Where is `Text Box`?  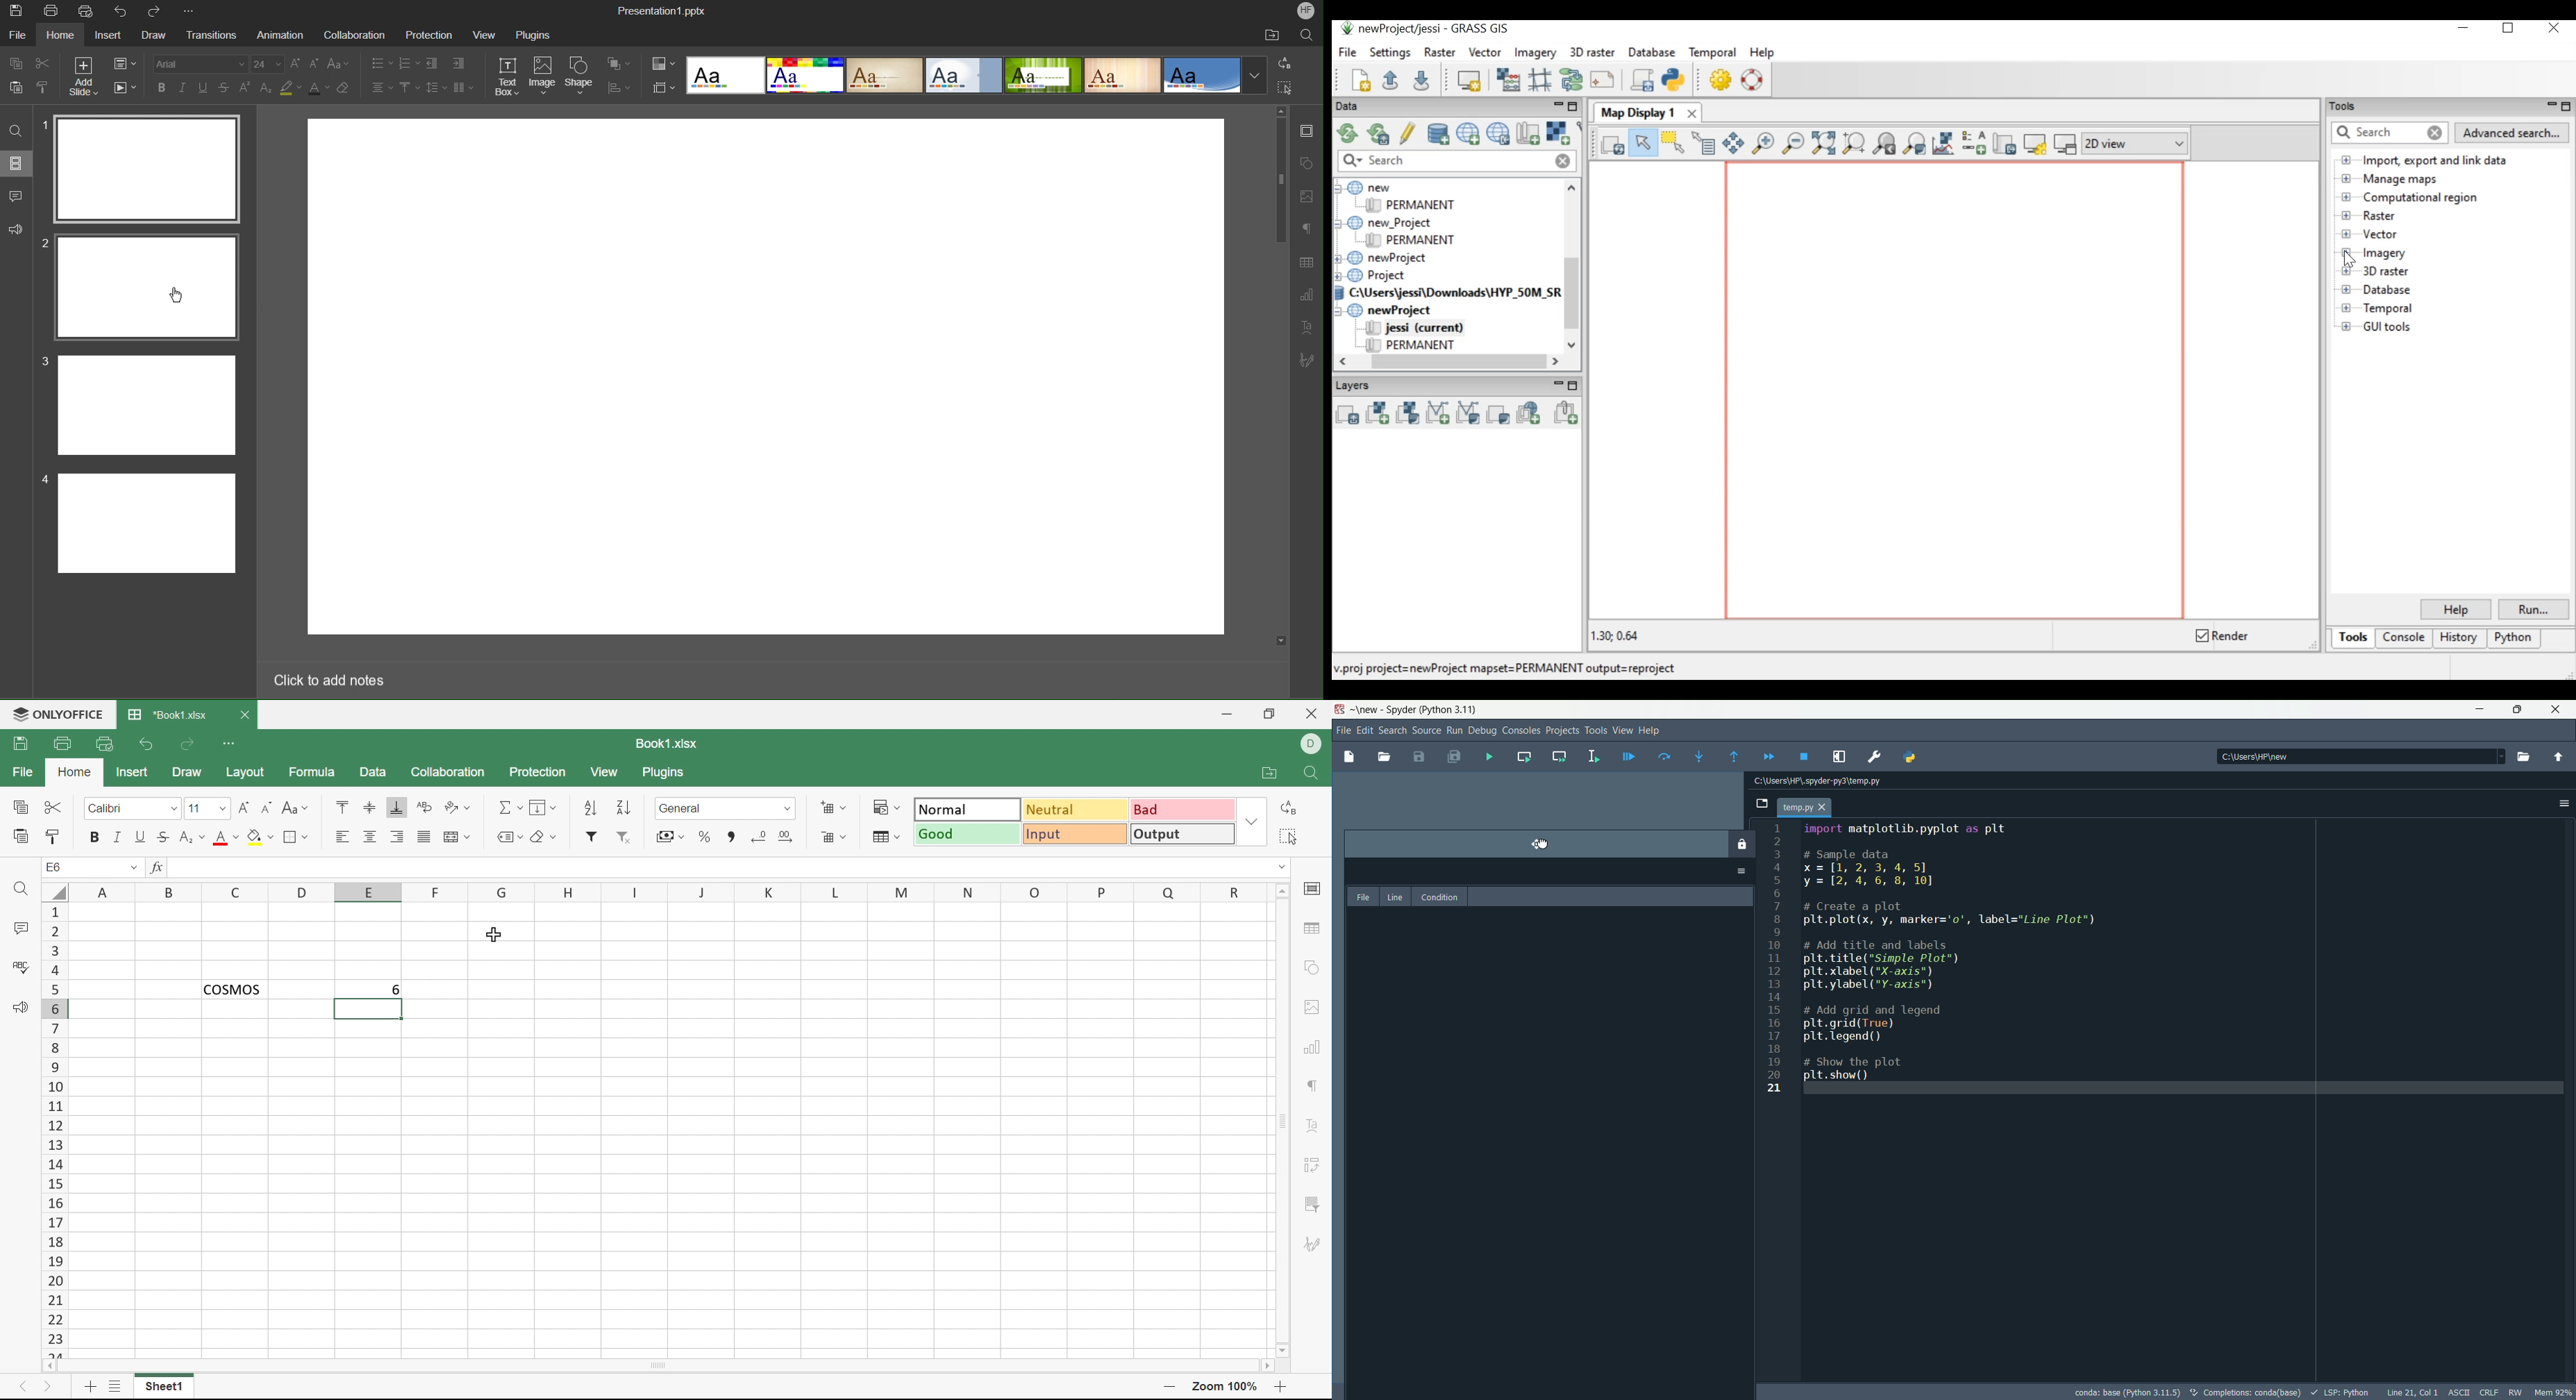 Text Box is located at coordinates (509, 77).